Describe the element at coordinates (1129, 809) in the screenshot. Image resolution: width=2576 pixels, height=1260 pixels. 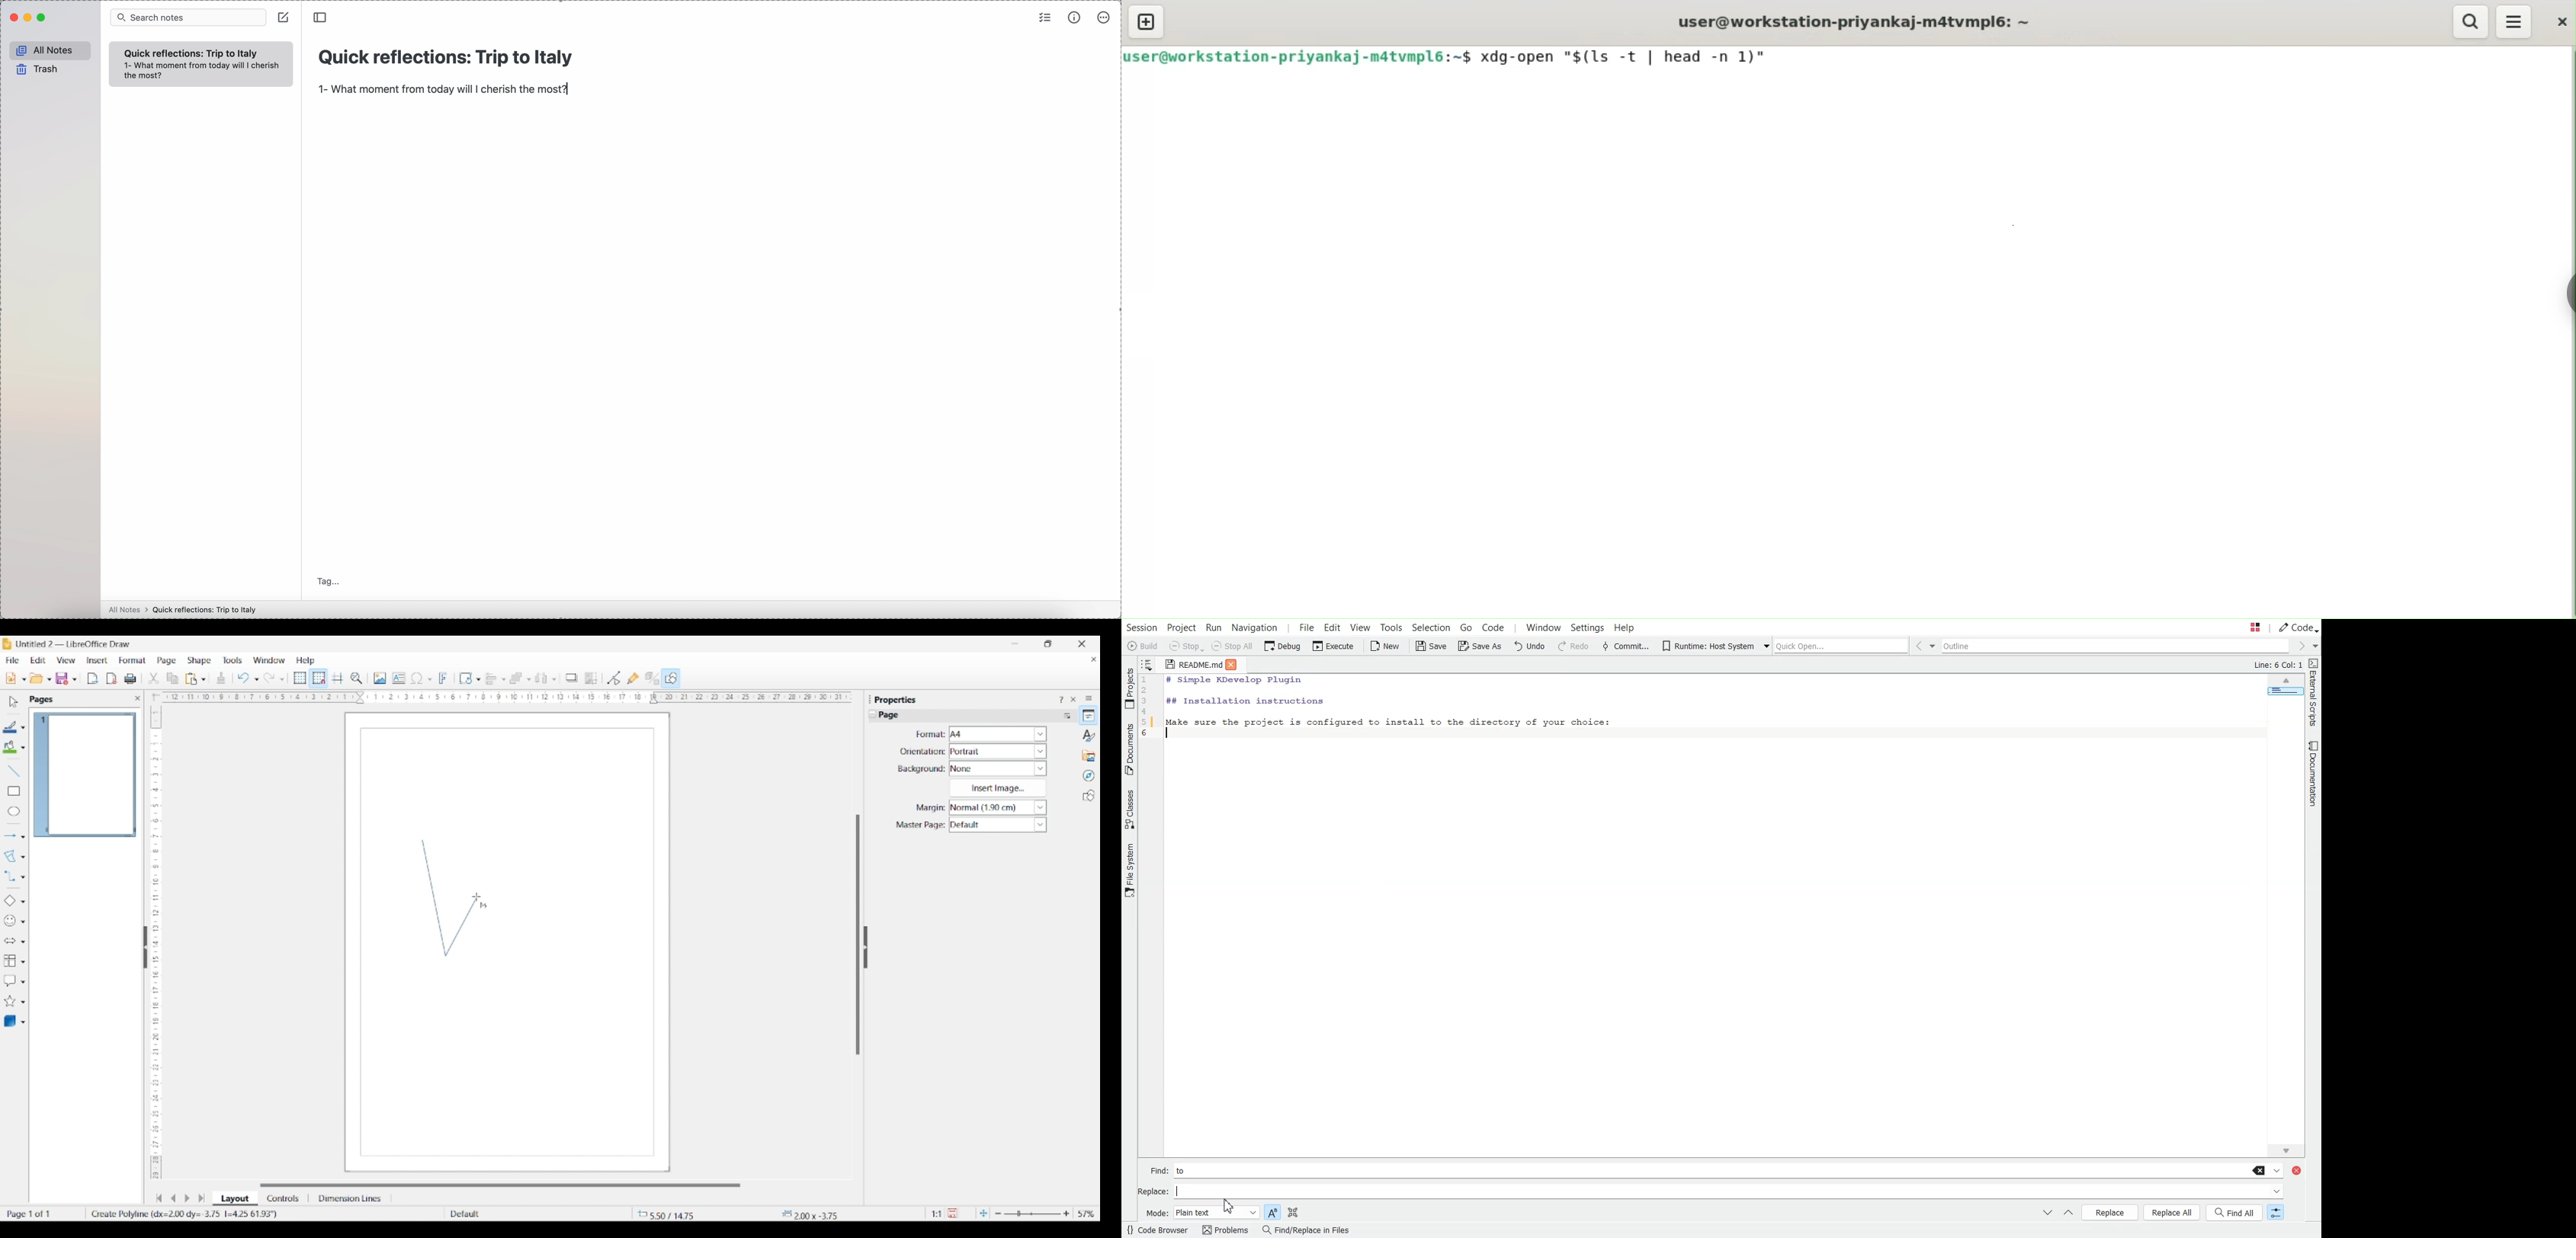
I see `Classes` at that location.